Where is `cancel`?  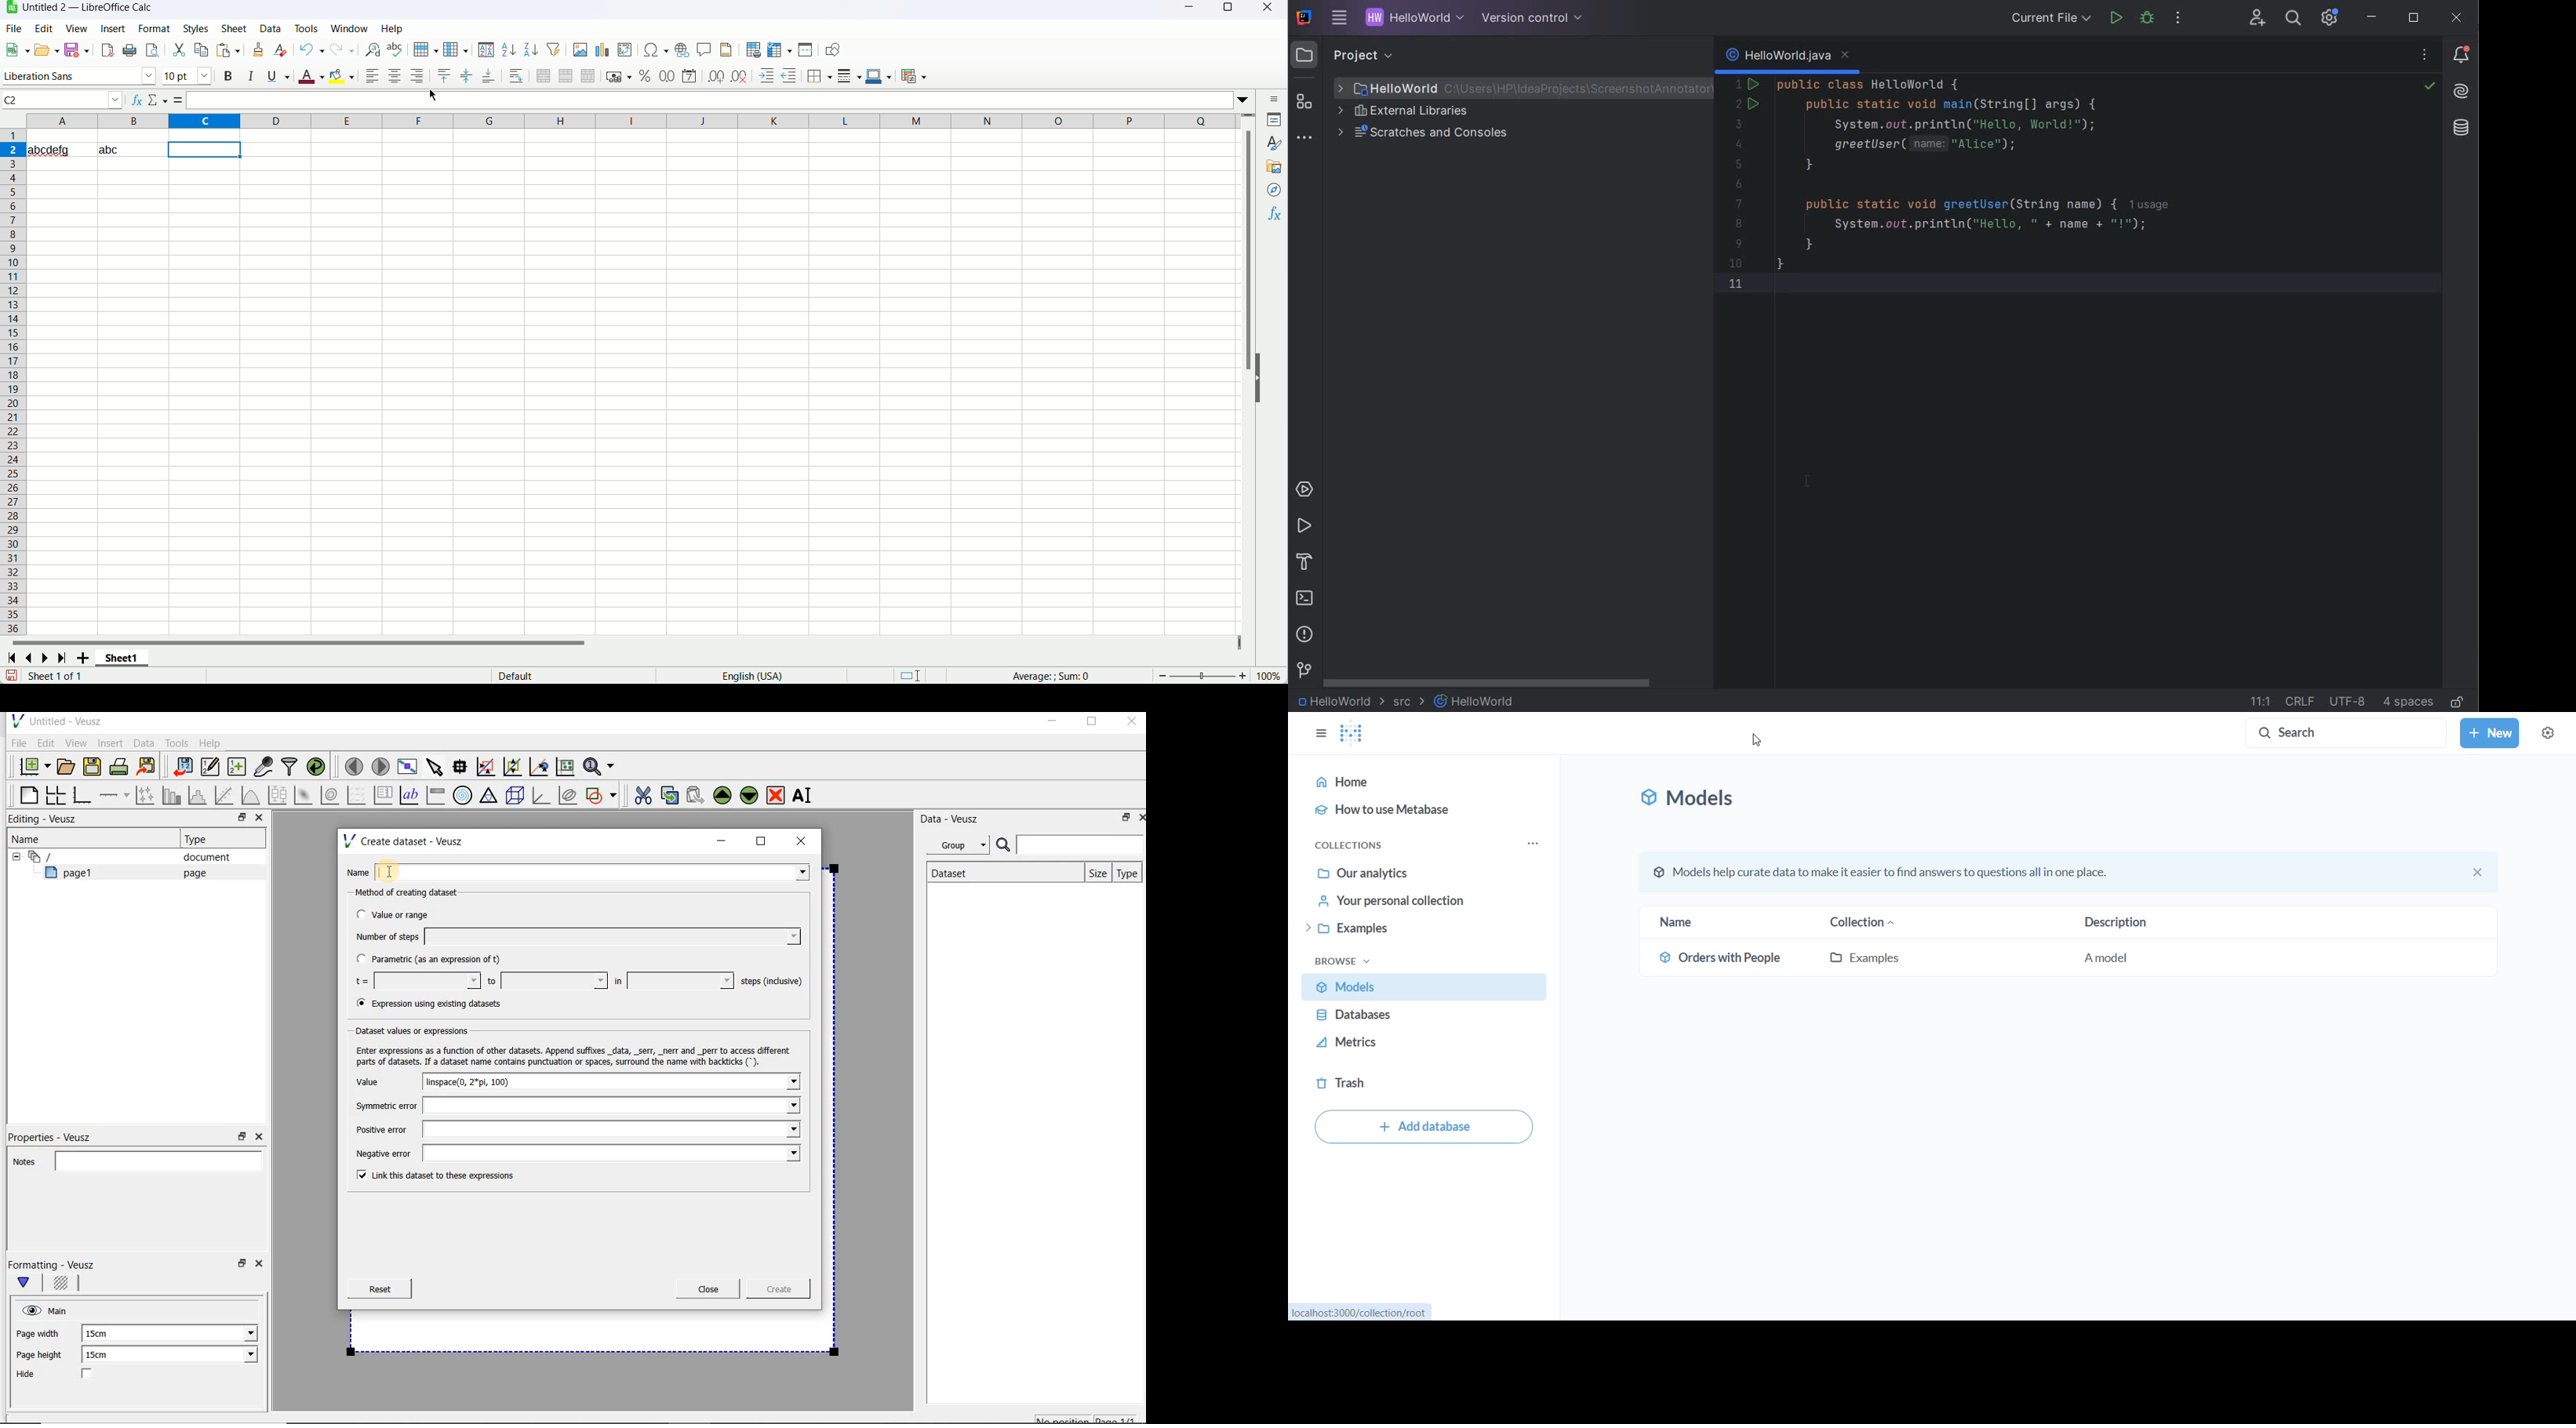 cancel is located at coordinates (154, 99).